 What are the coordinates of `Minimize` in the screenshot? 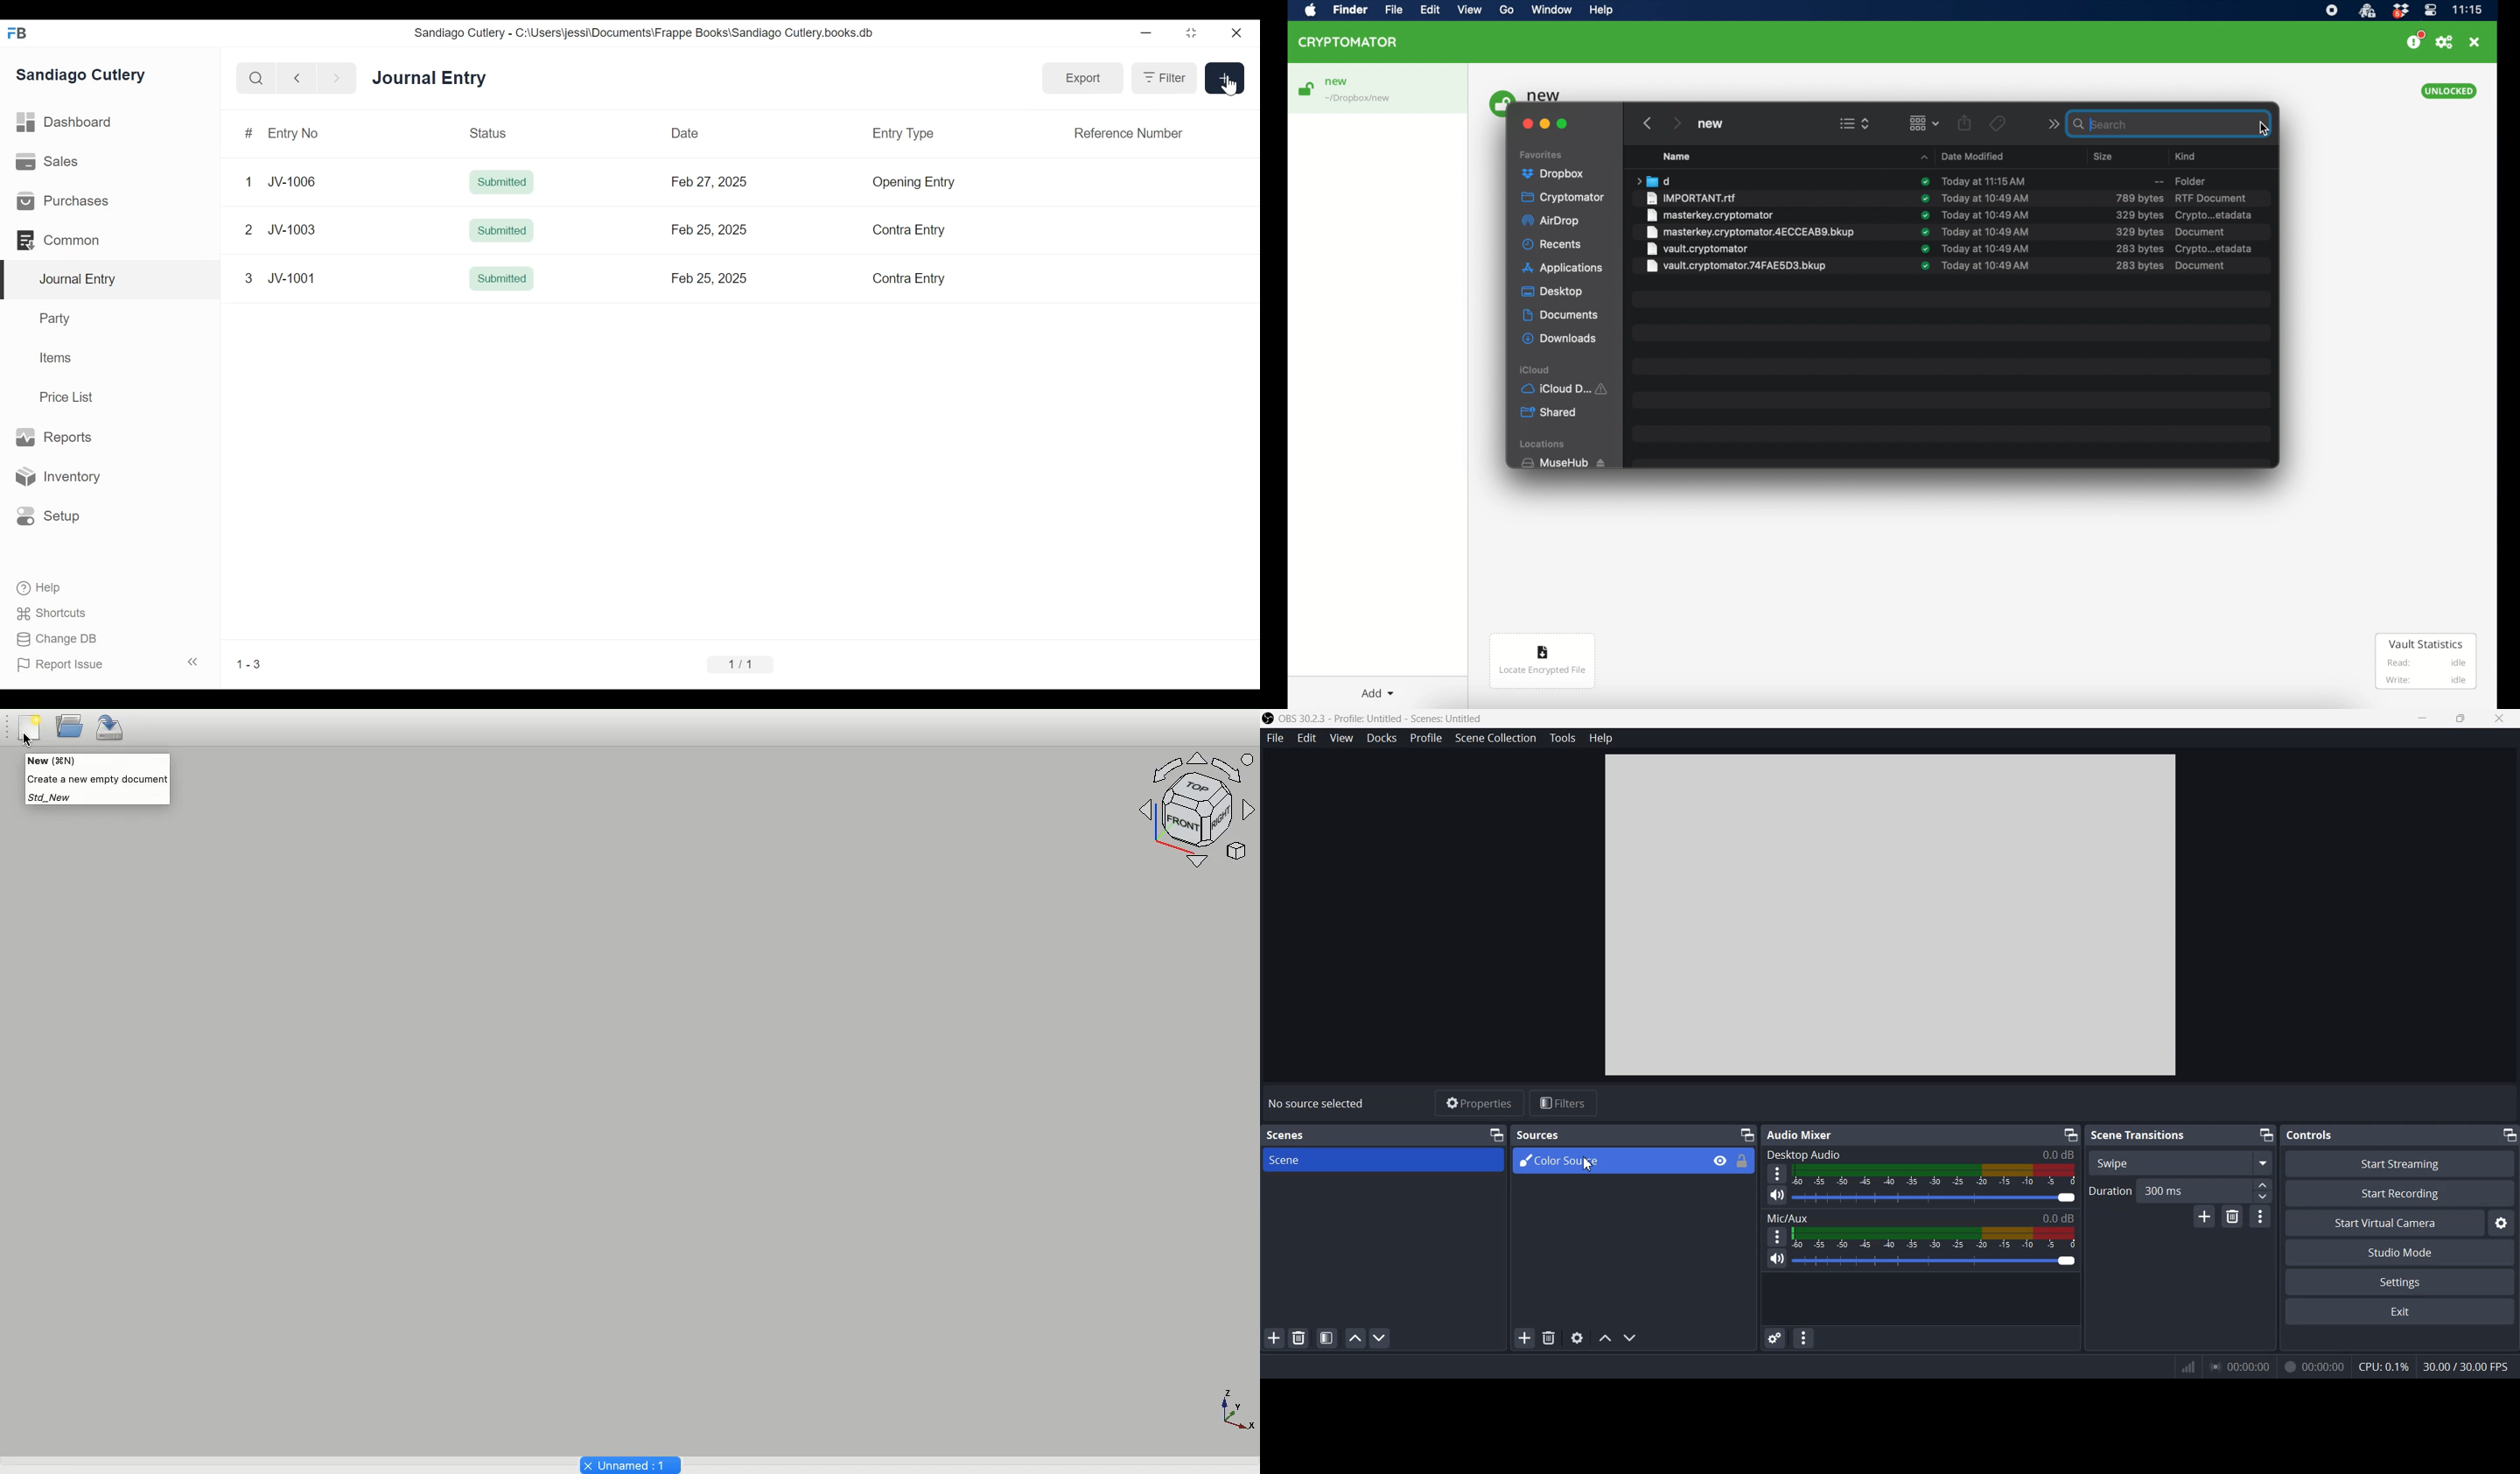 It's located at (2266, 1136).